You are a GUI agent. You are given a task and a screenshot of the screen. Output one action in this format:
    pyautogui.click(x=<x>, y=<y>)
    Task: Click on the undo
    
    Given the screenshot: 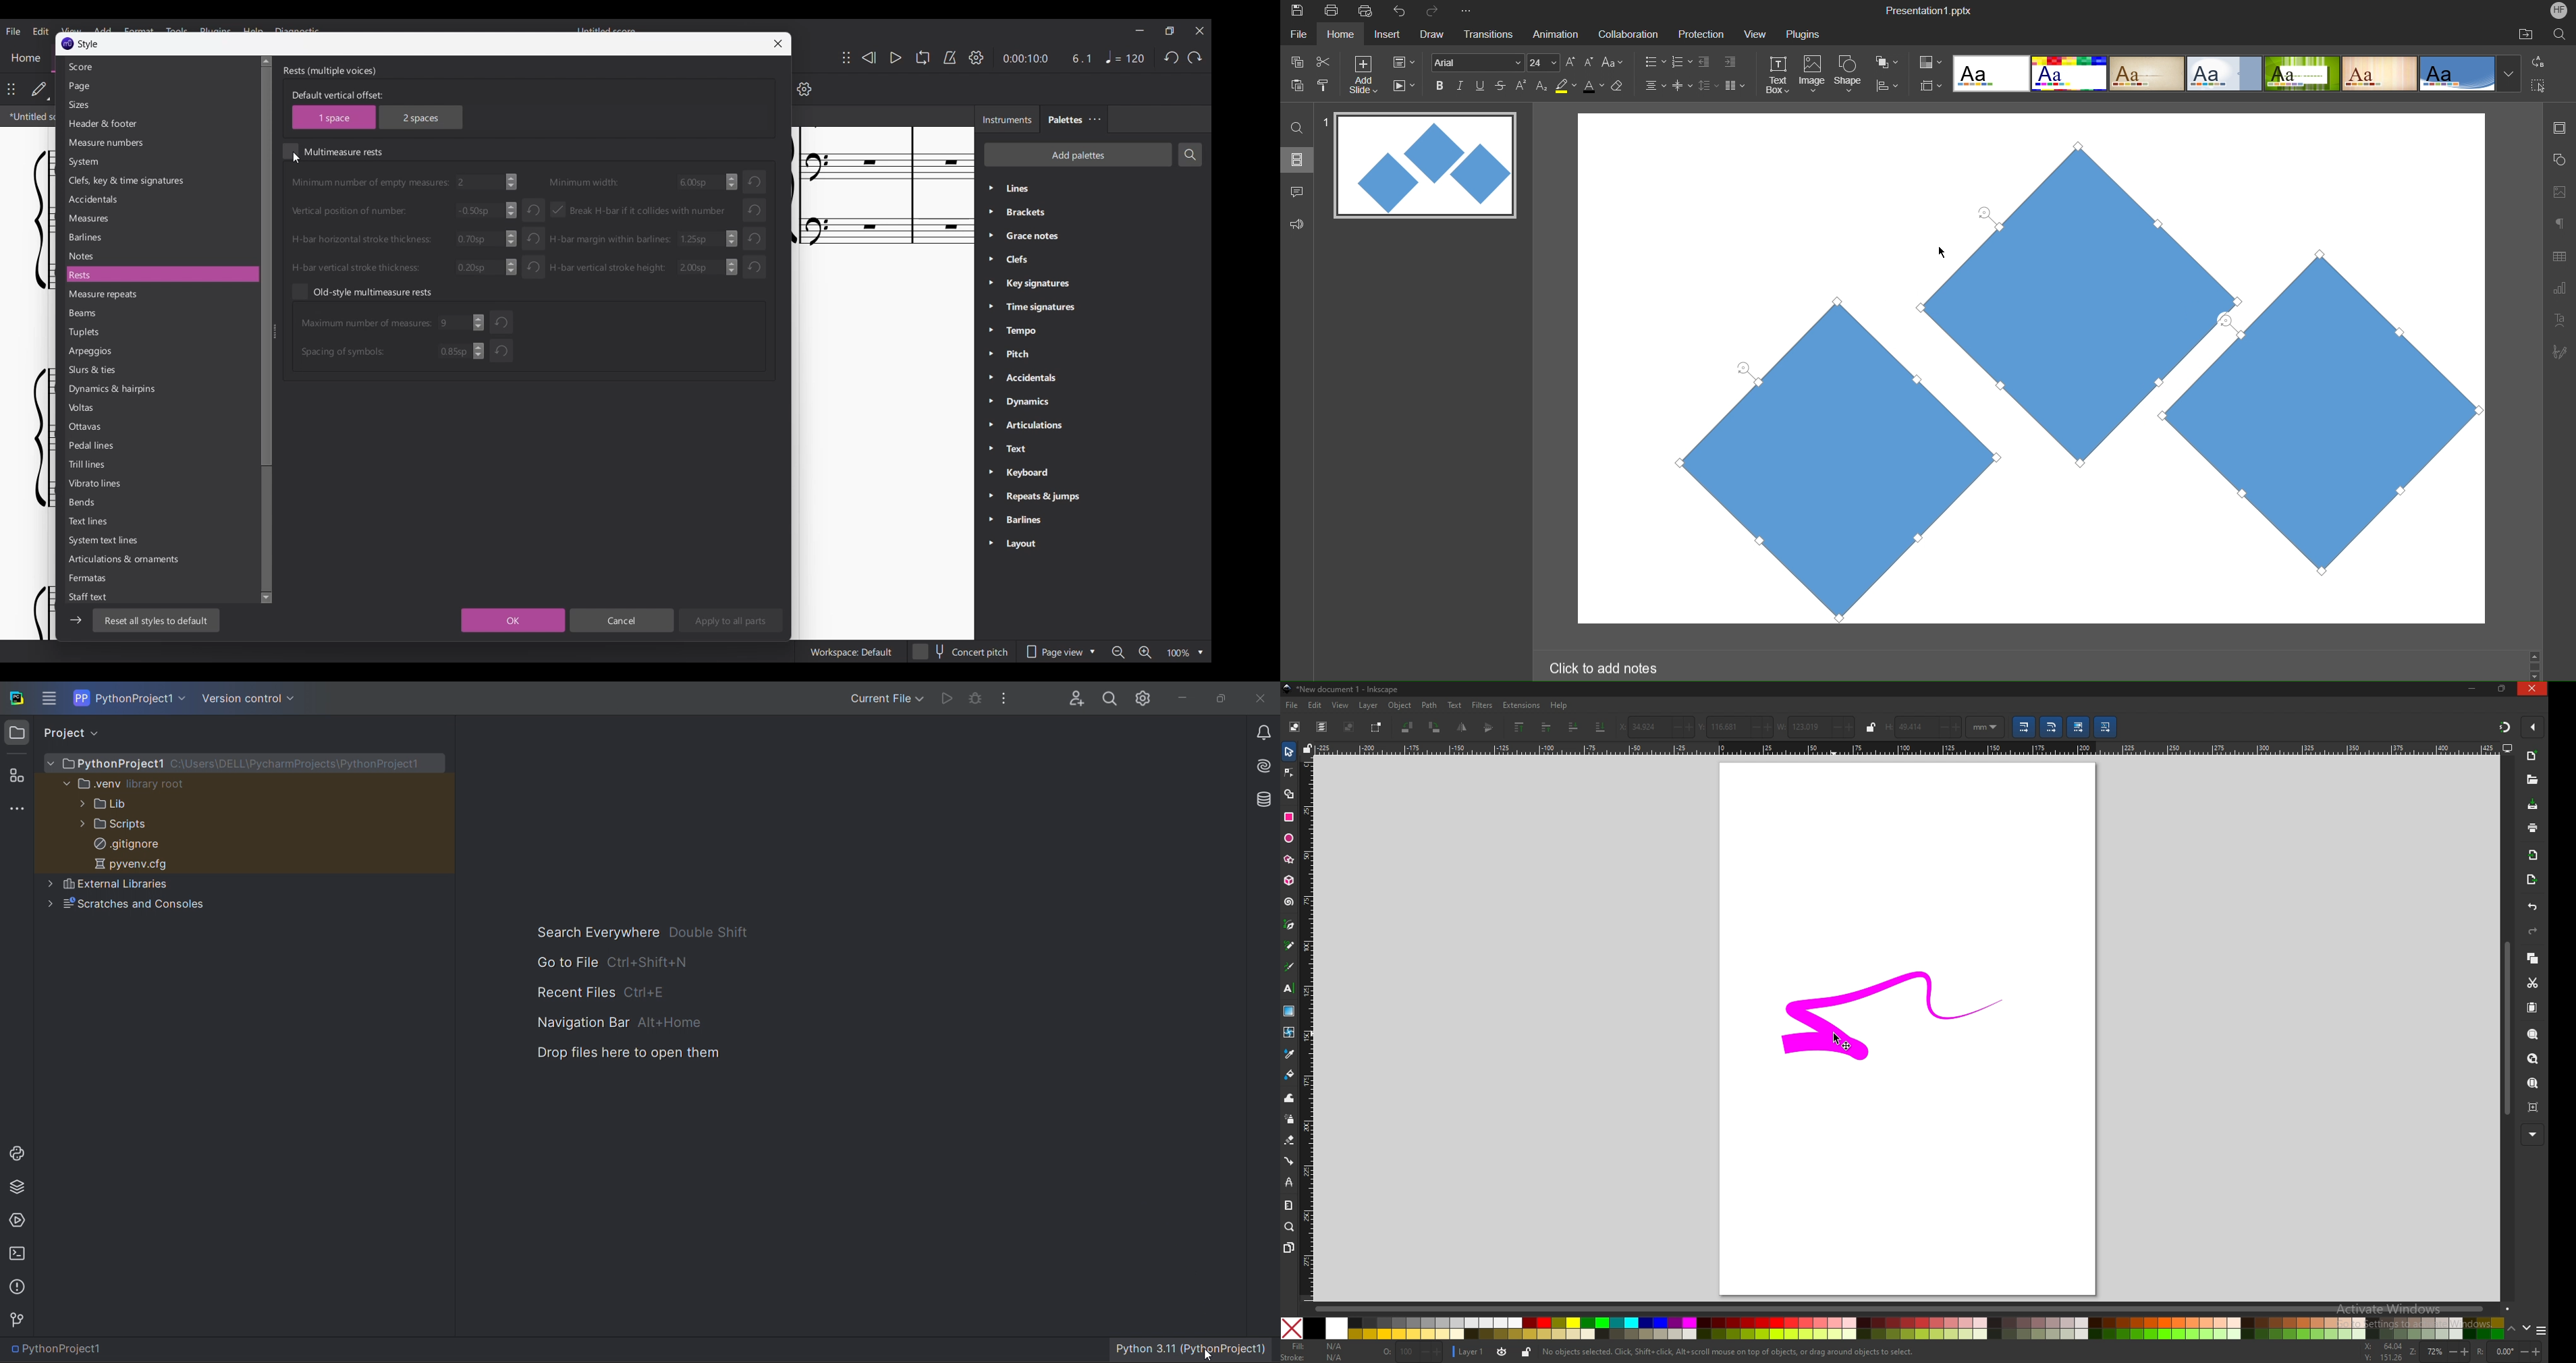 What is the action you would take?
    pyautogui.click(x=2533, y=907)
    